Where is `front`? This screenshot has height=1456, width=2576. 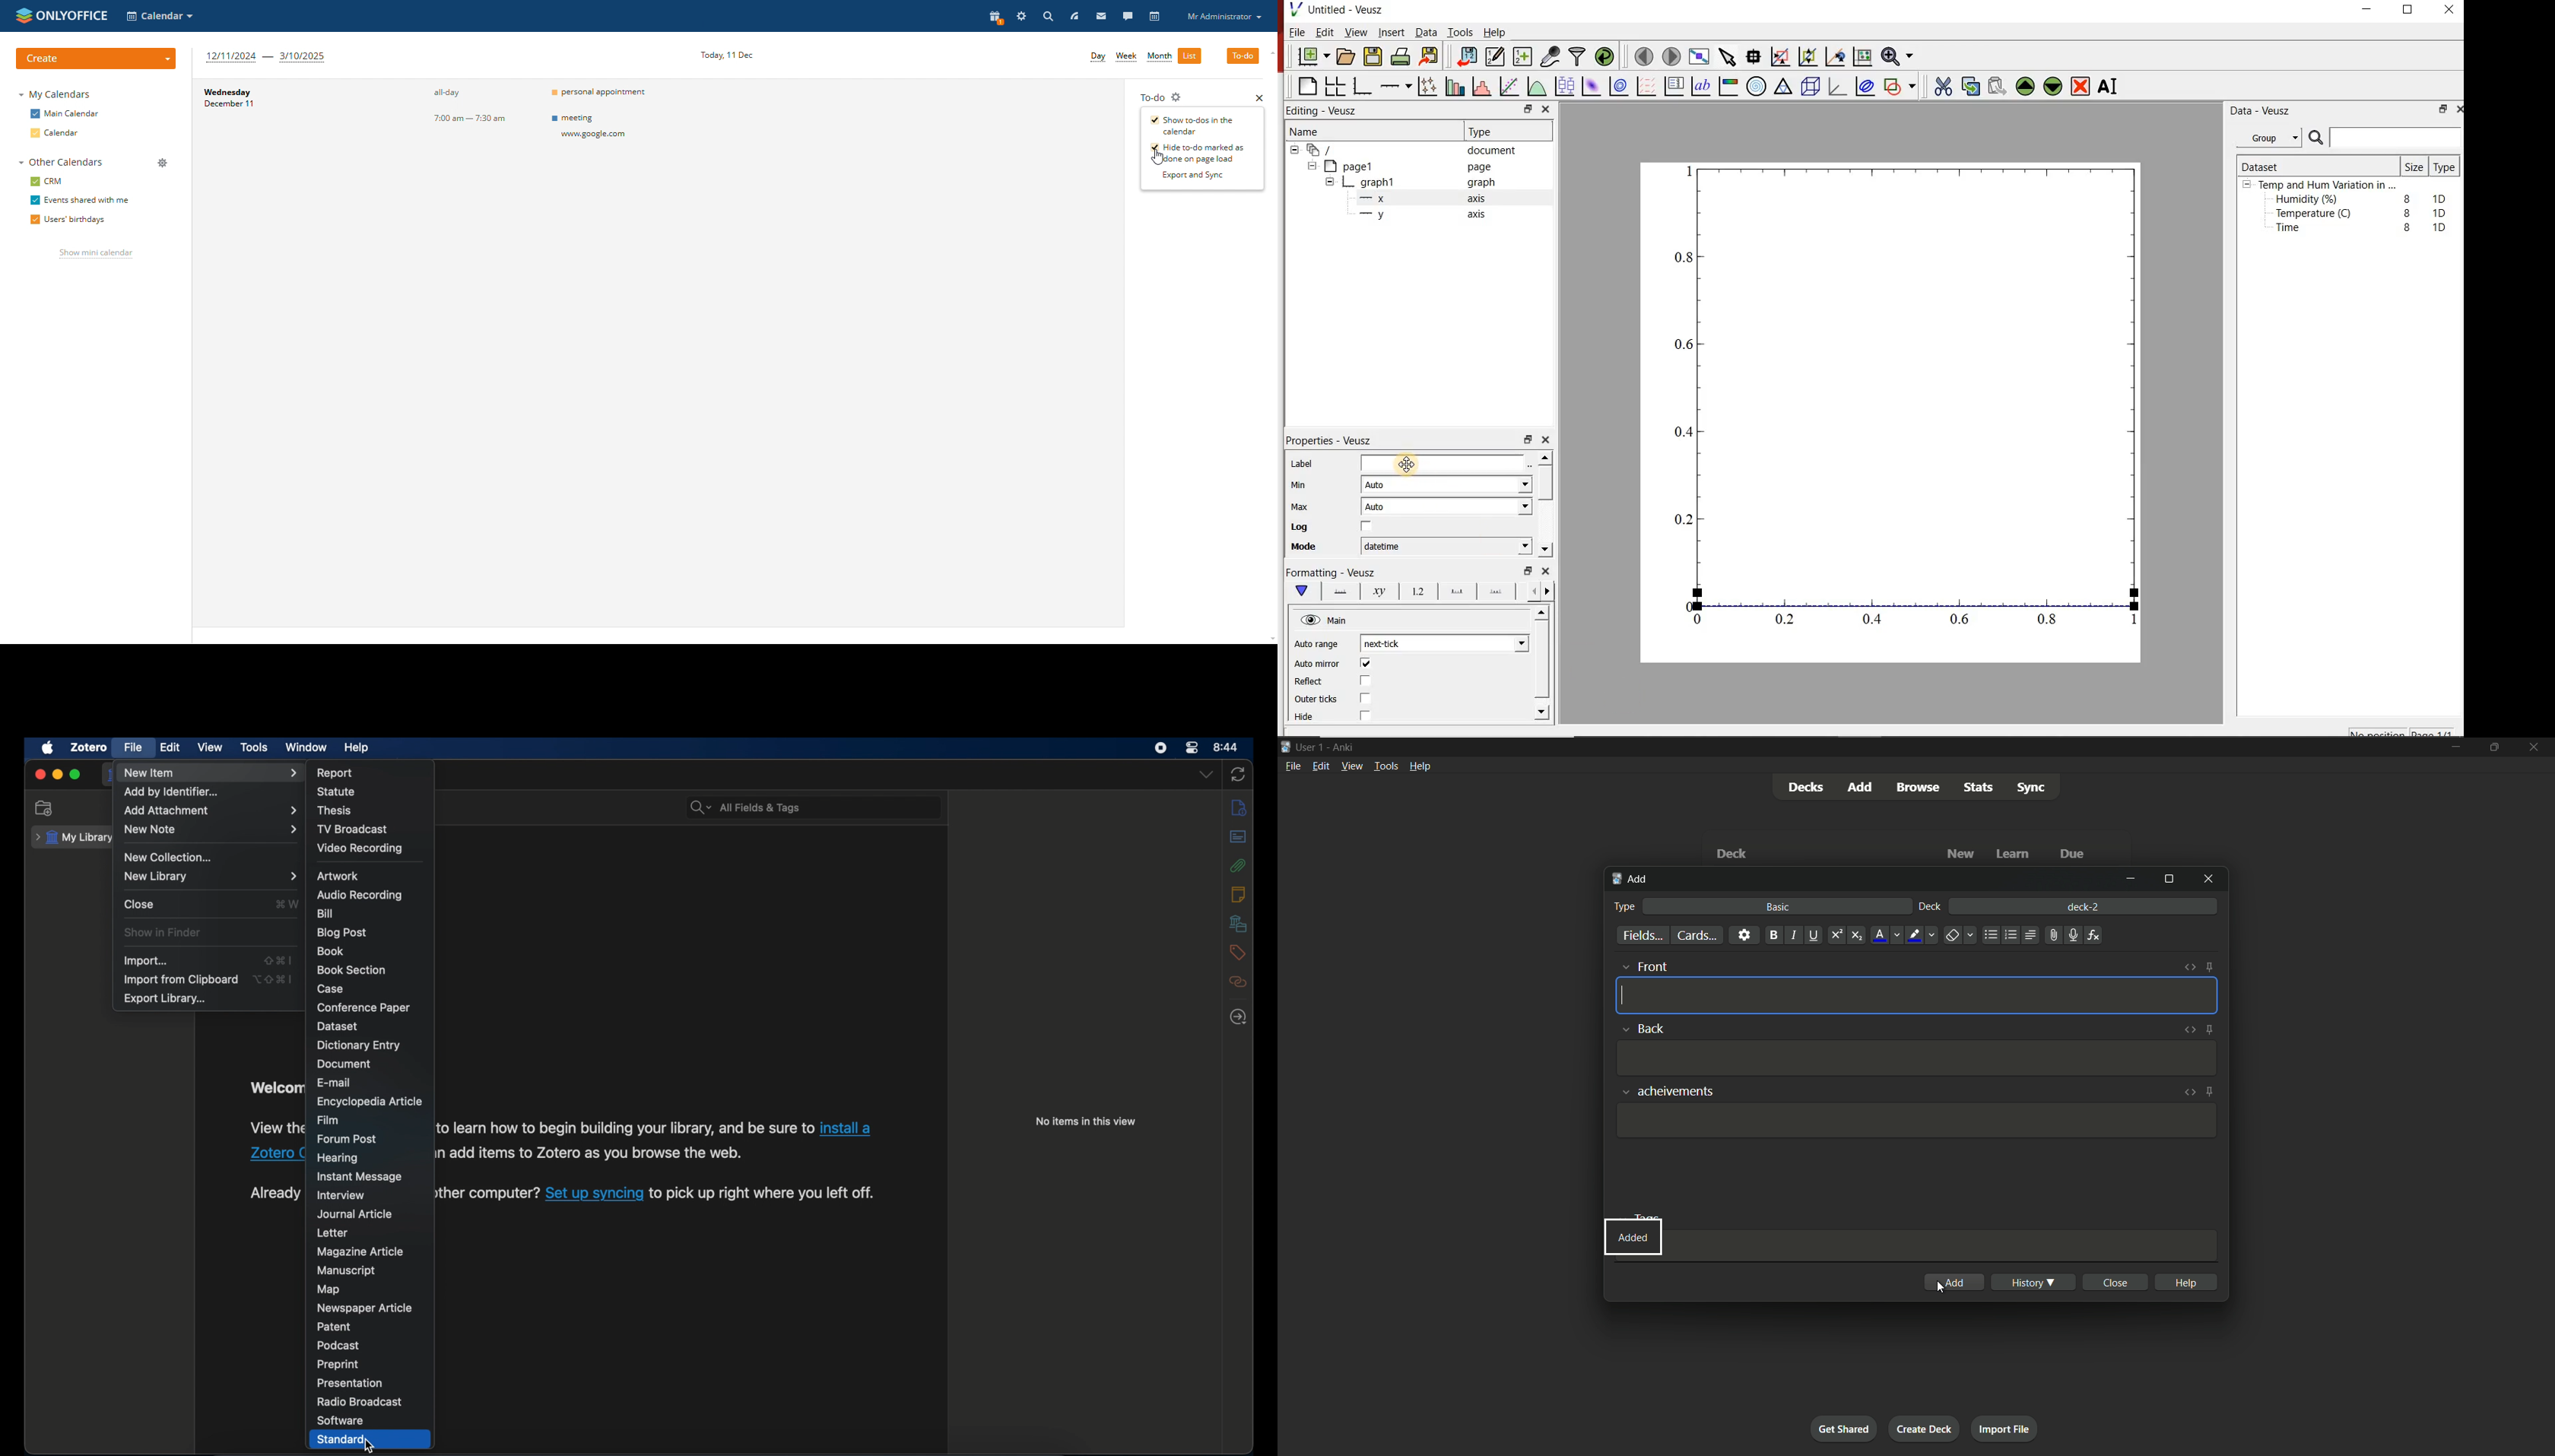 front is located at coordinates (1641, 966).